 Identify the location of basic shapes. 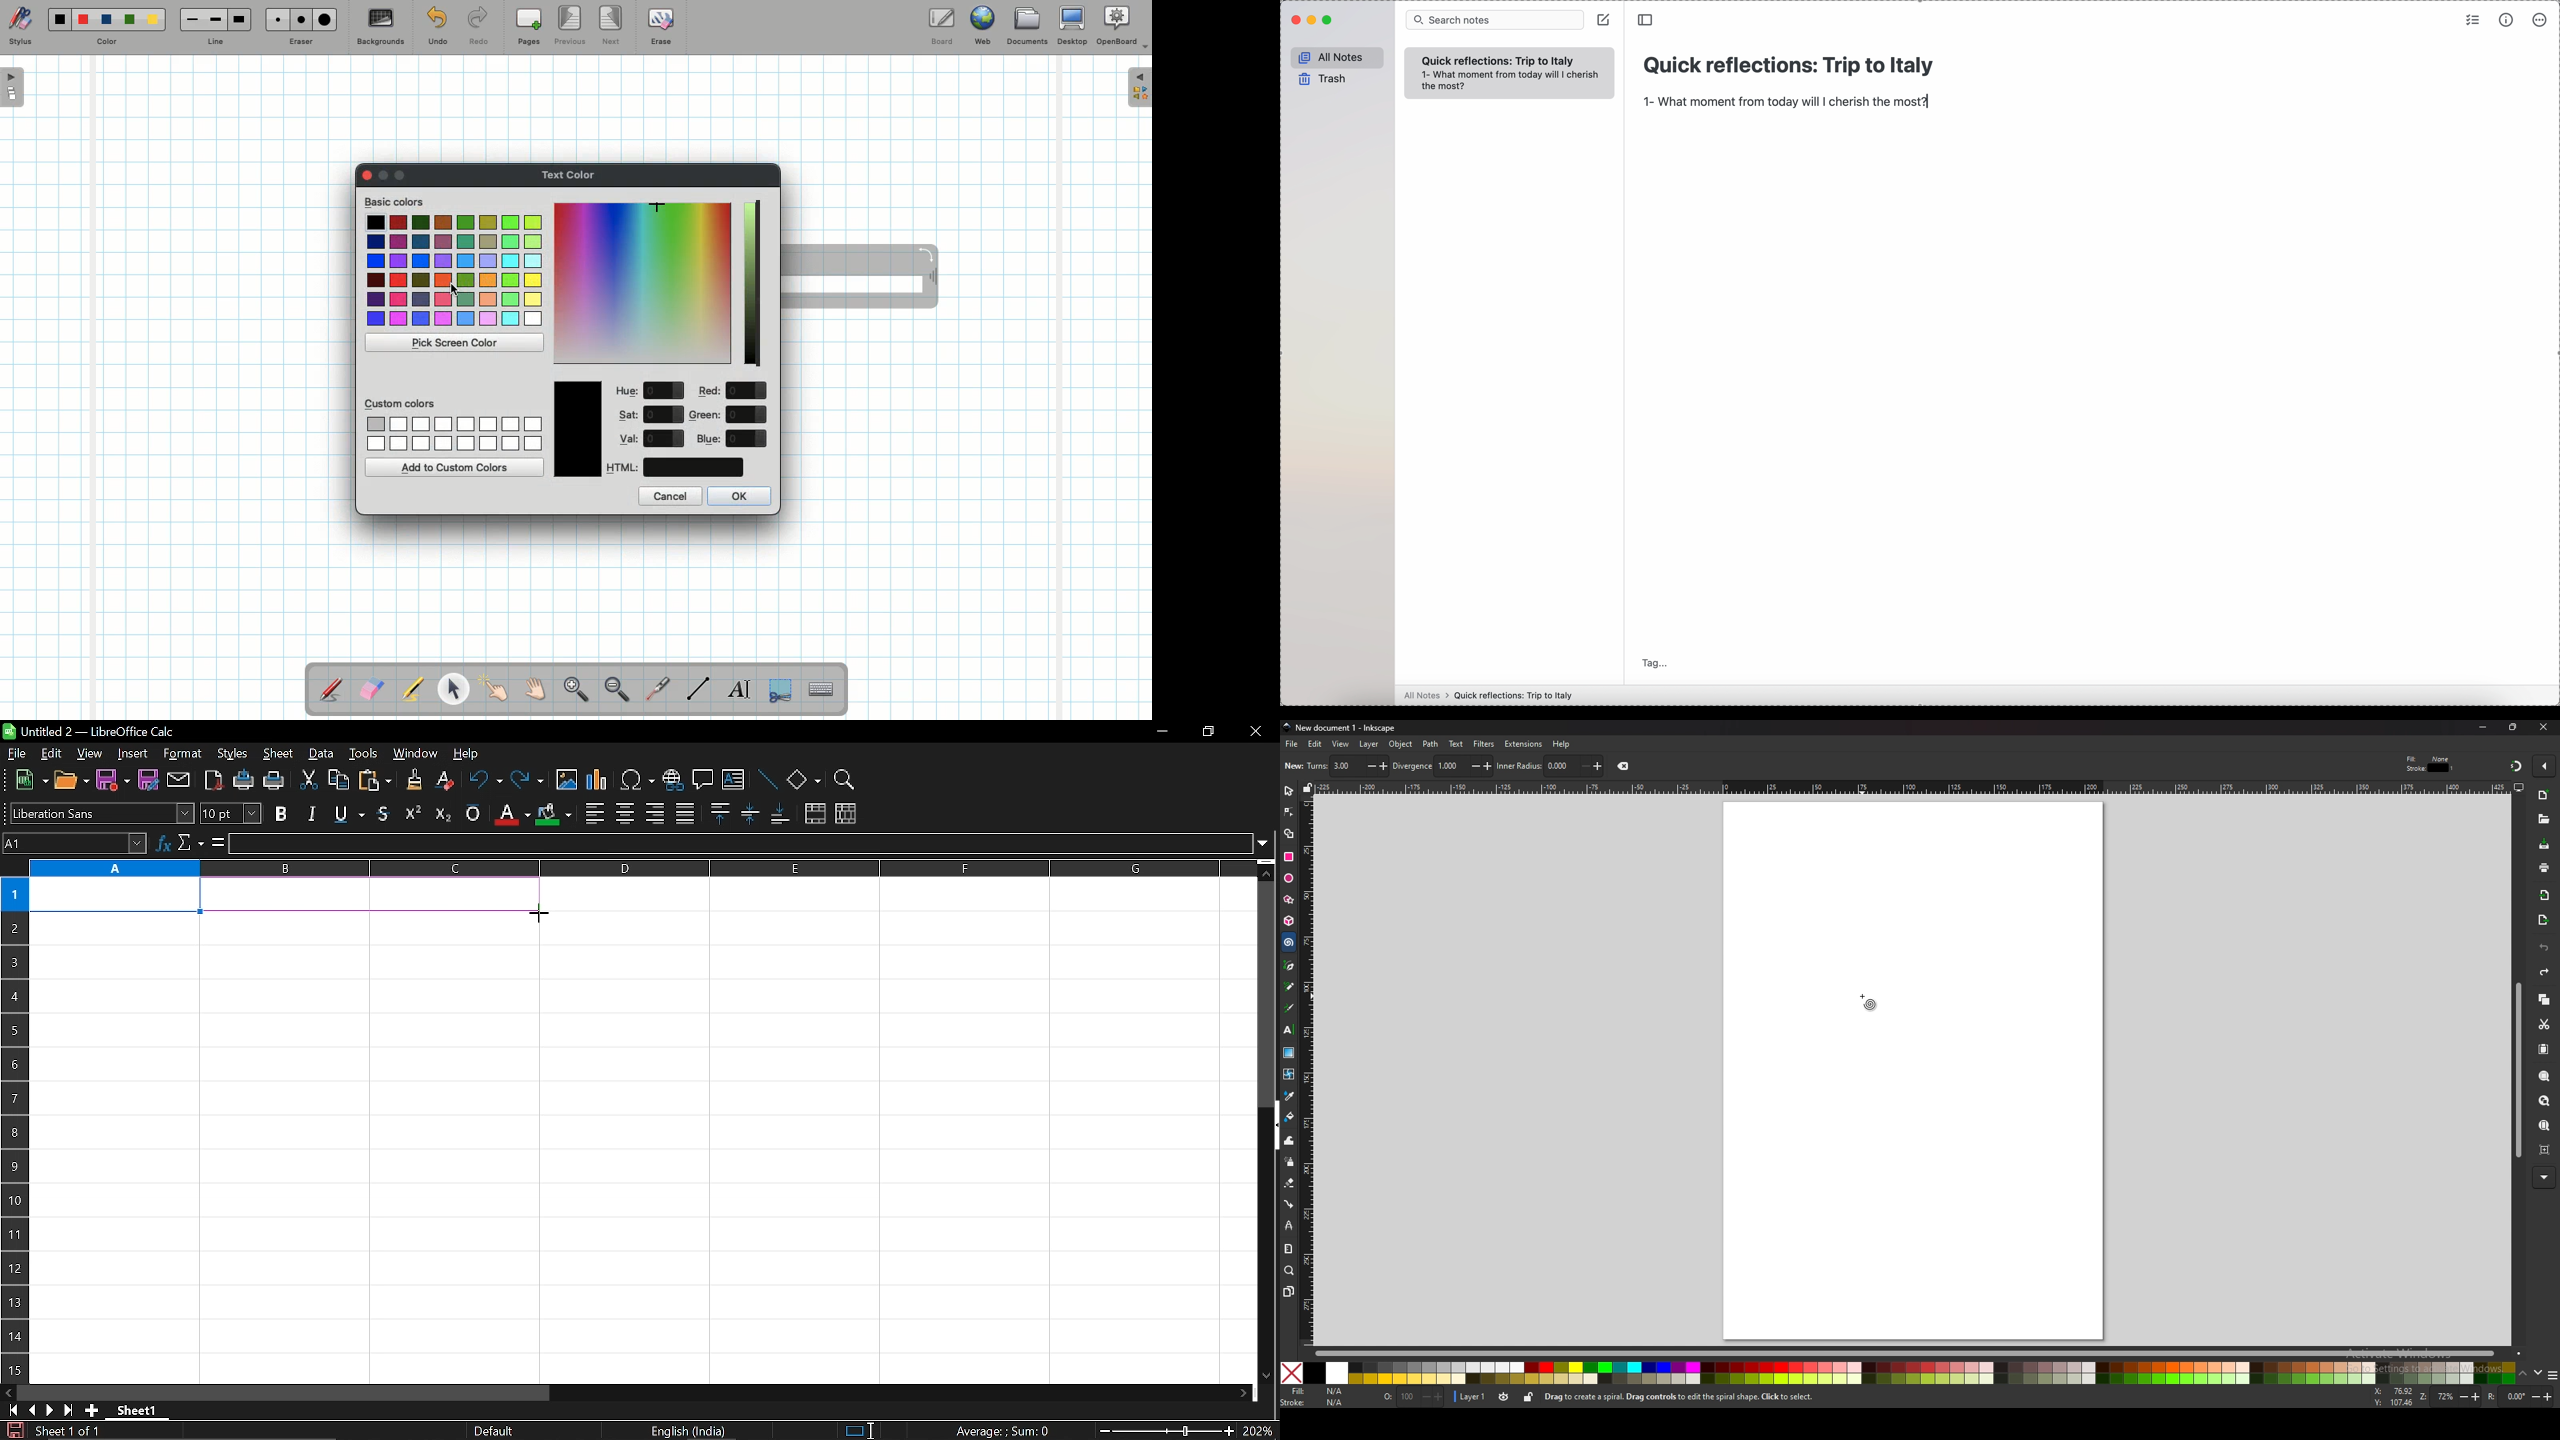
(804, 779).